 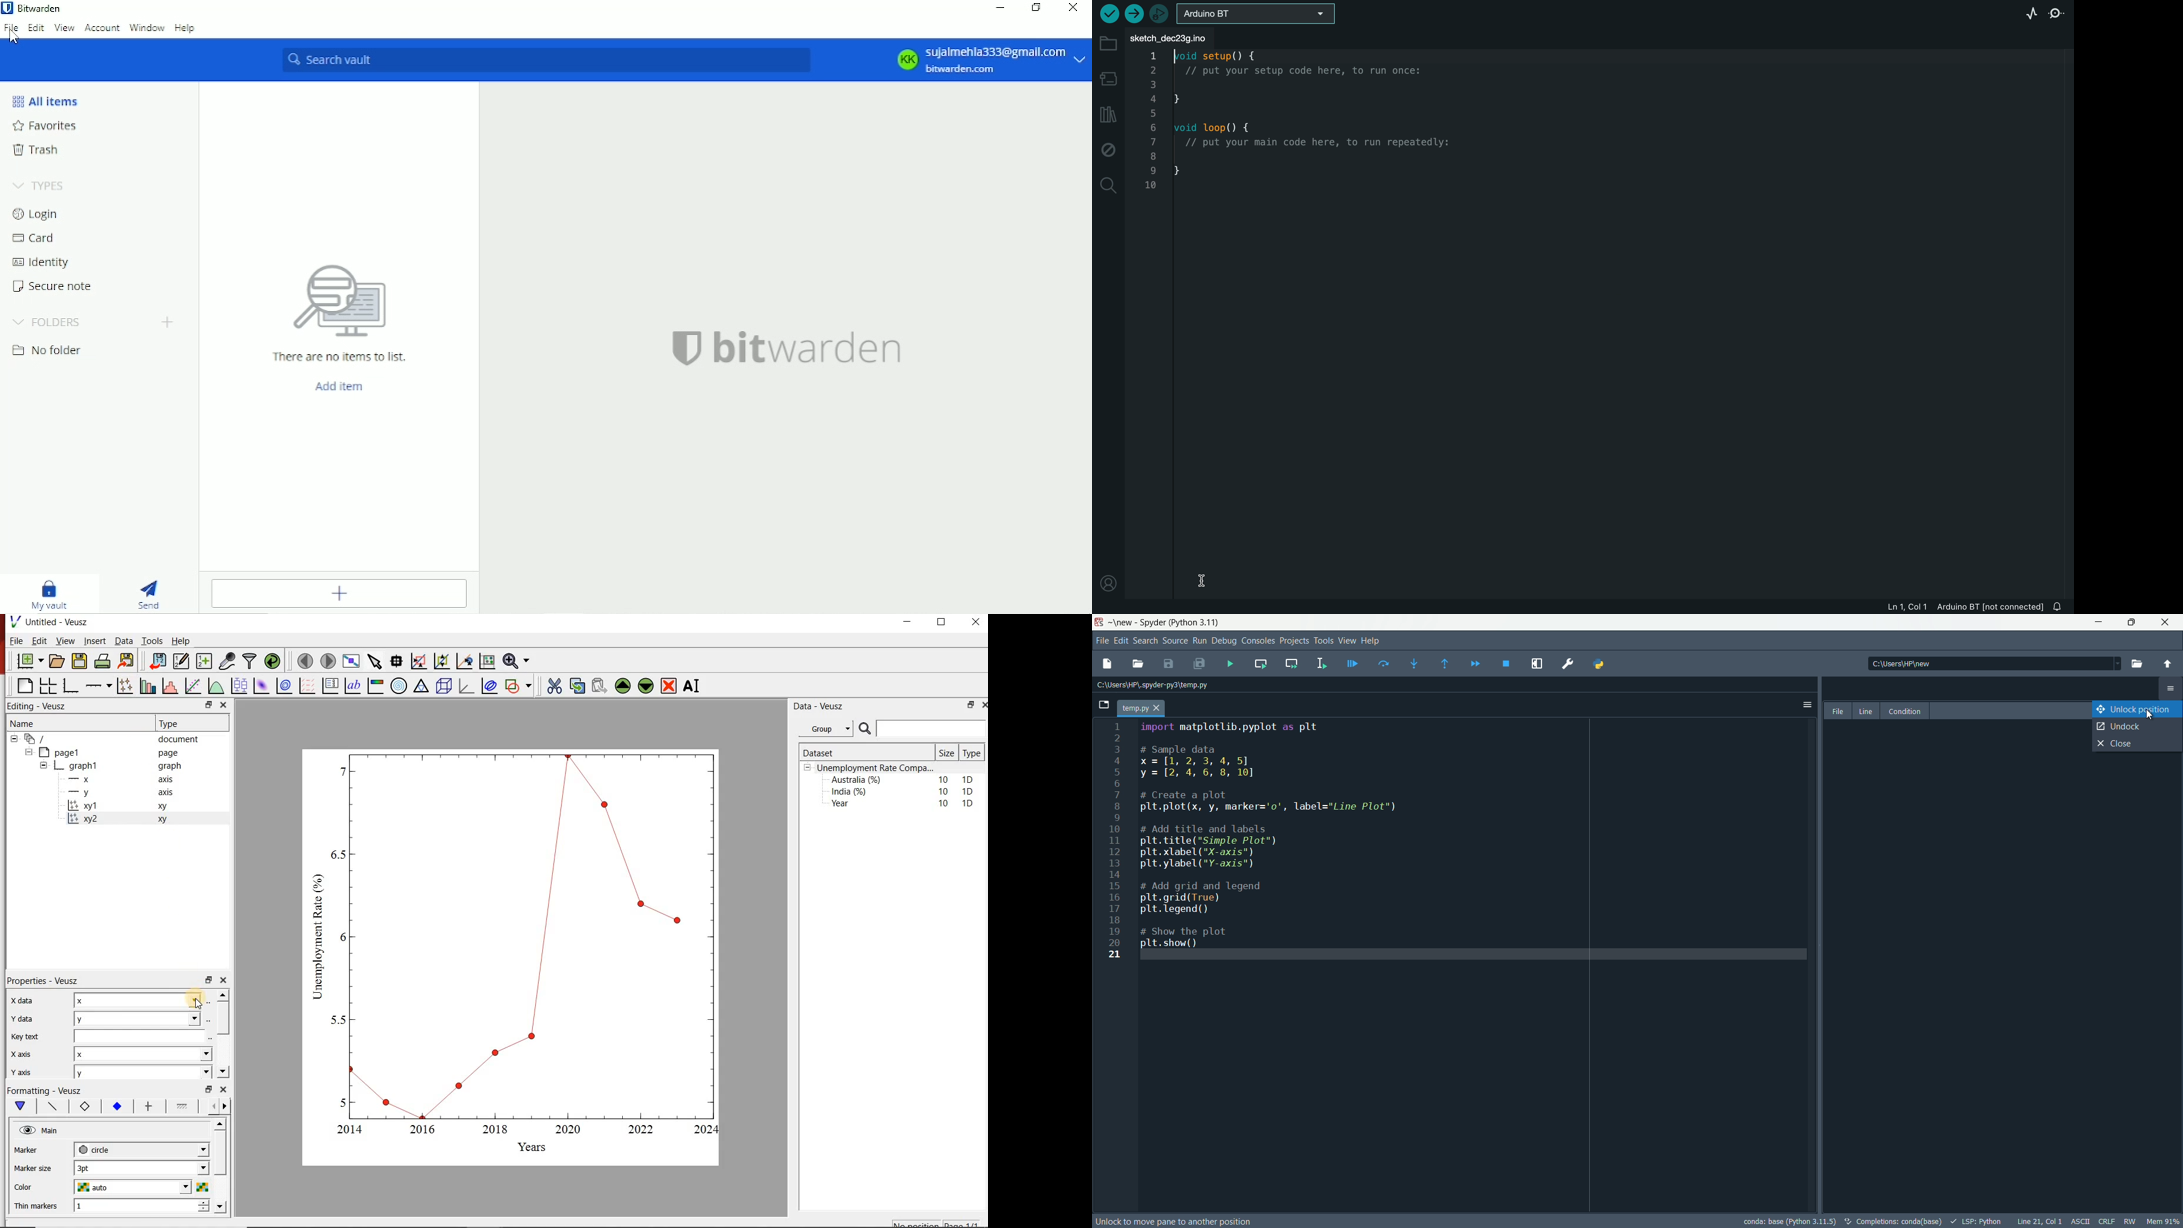 I want to click on C:\Users\HP\.spyder-py3\temp.py, so click(x=1155, y=686).